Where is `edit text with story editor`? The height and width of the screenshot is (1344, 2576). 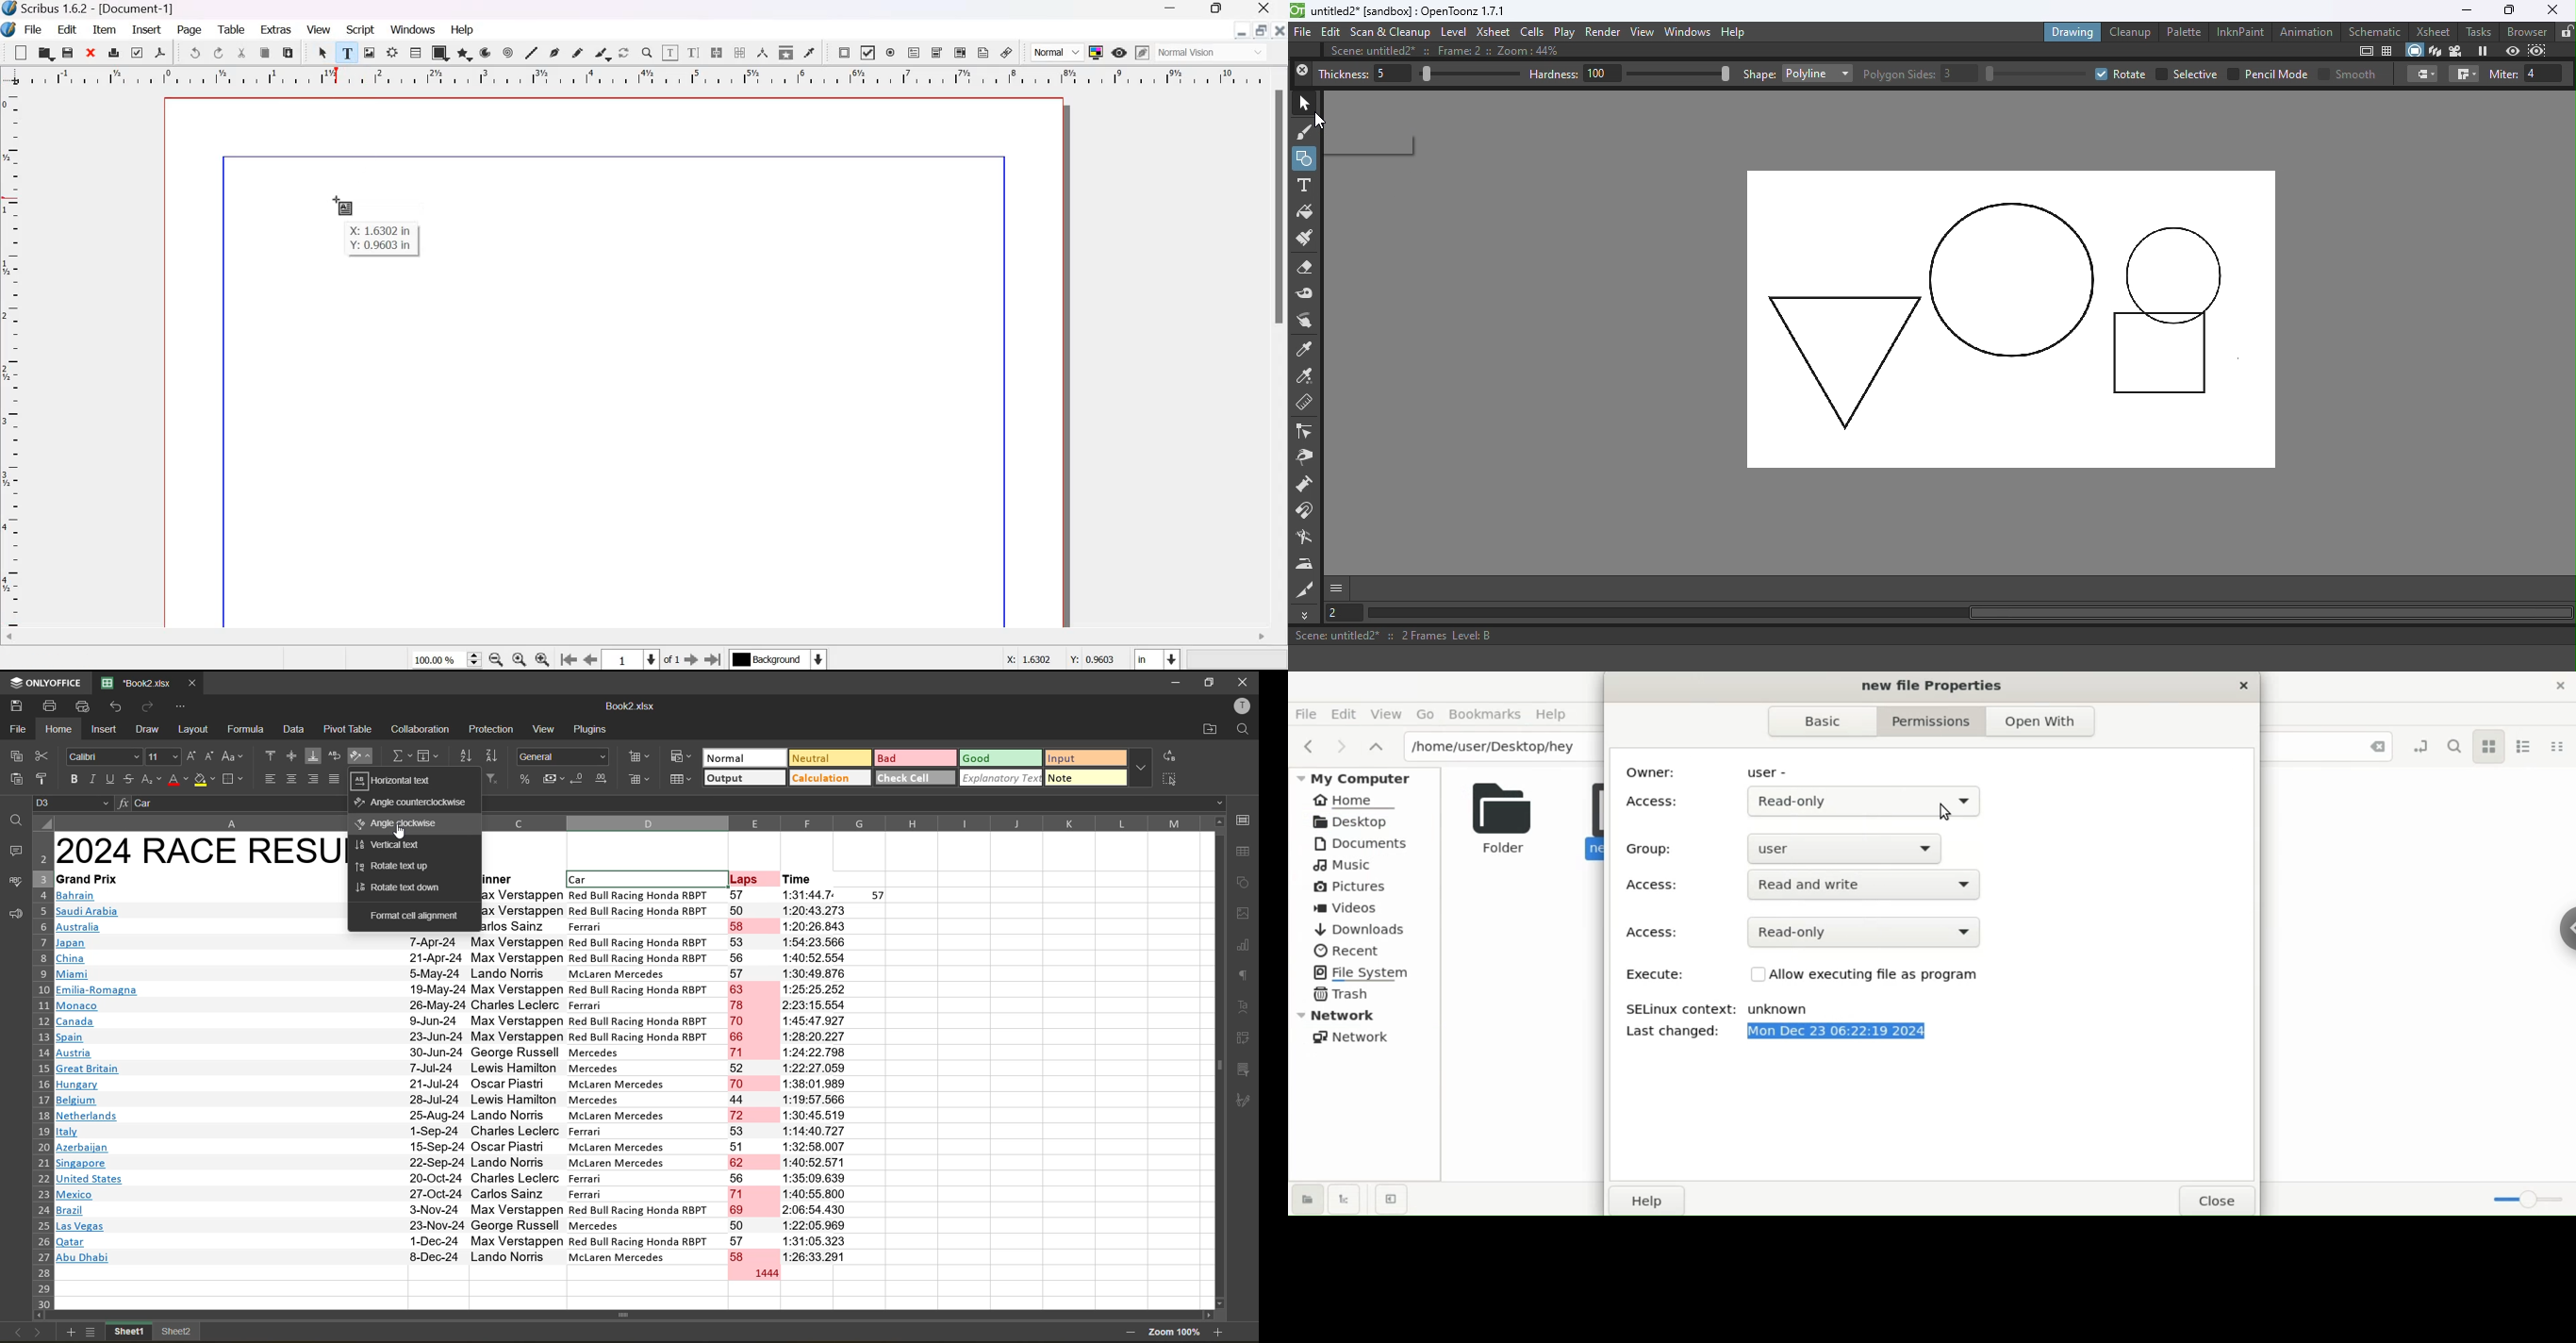 edit text with story editor is located at coordinates (694, 52).